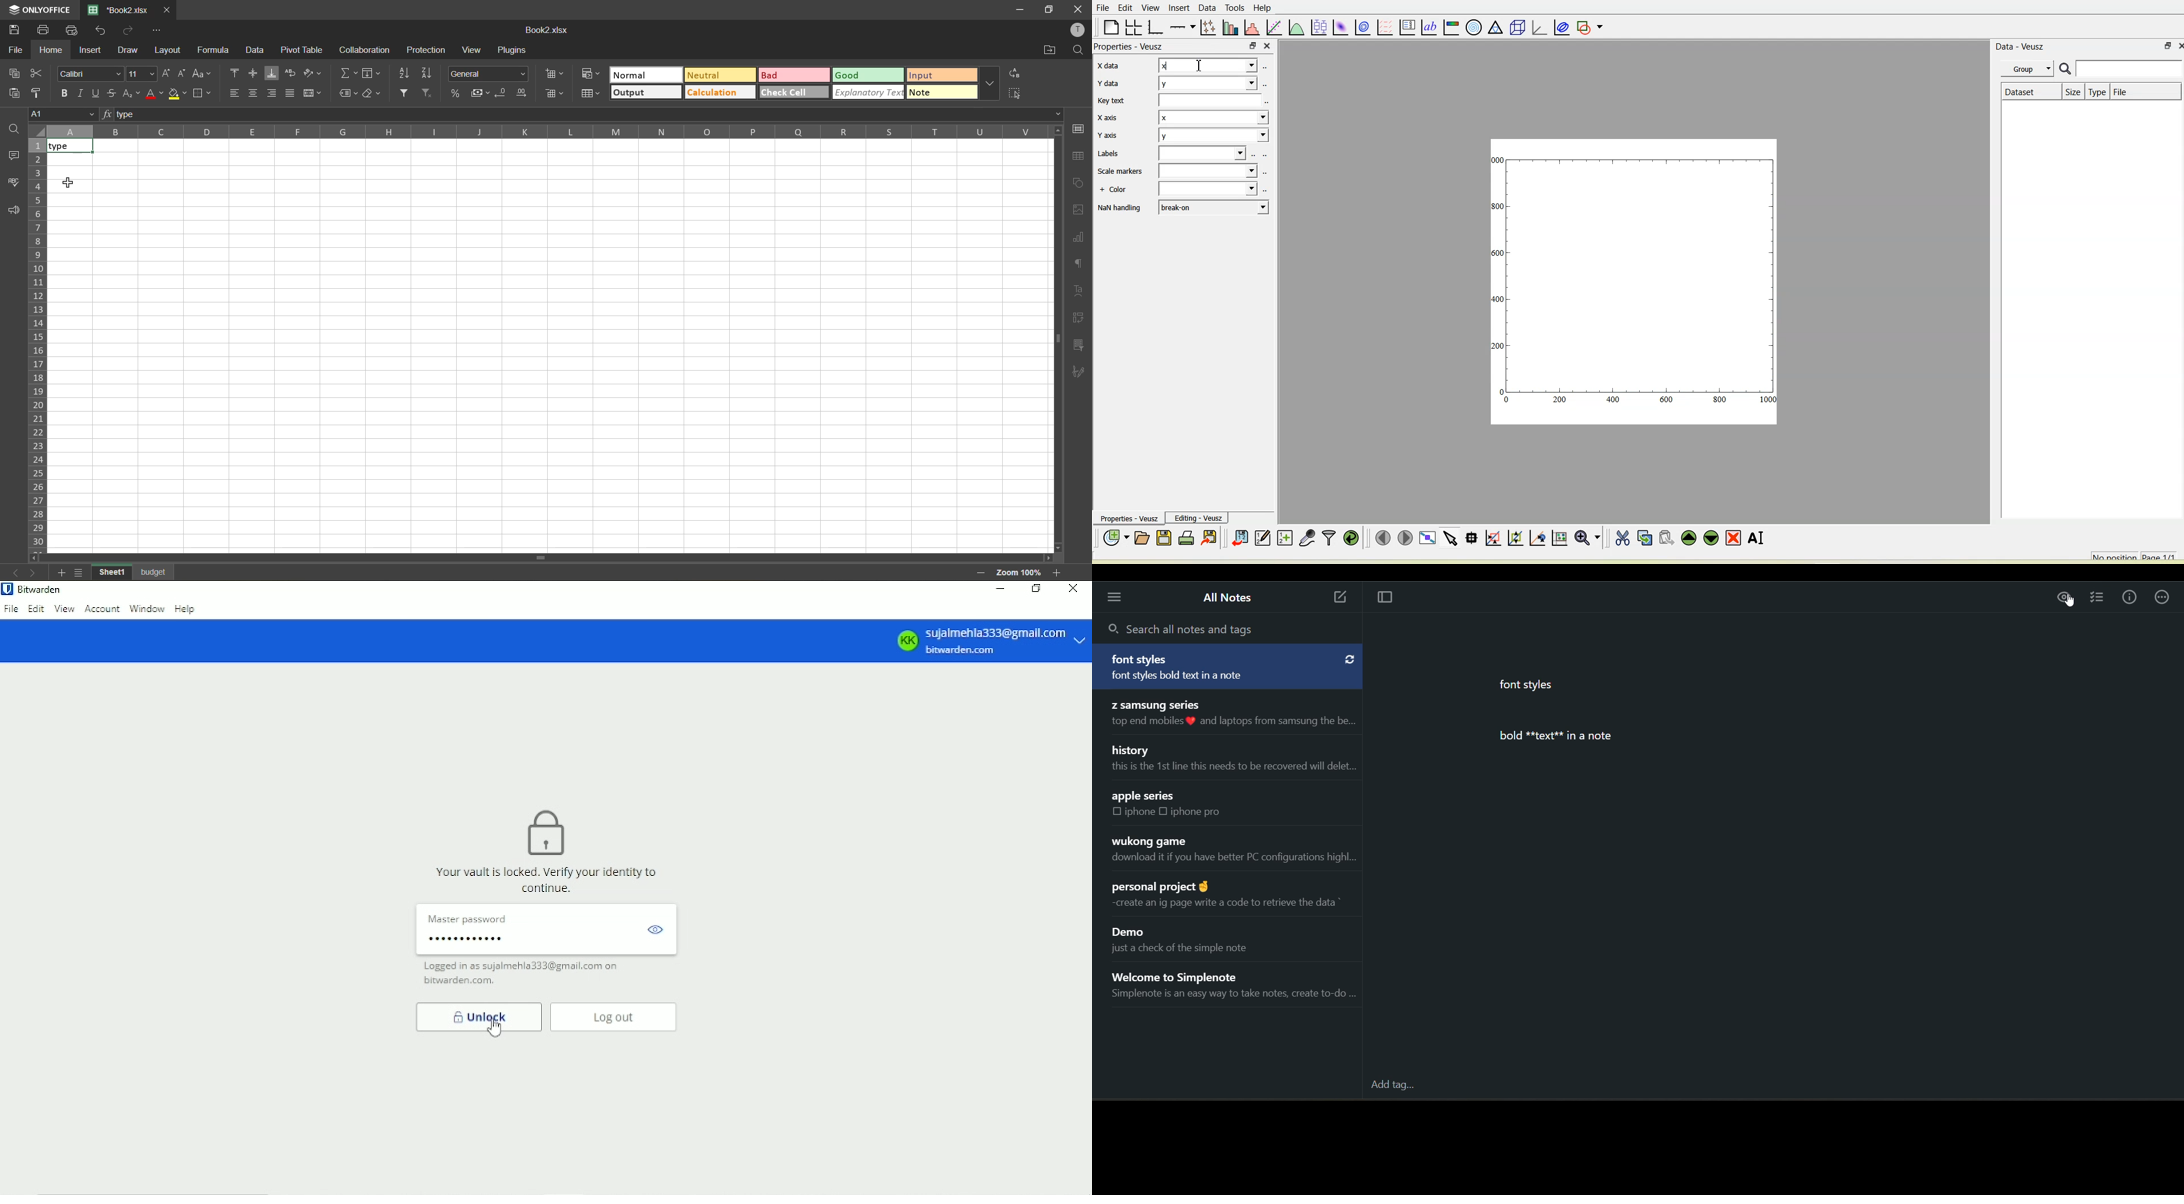 The width and height of the screenshot is (2184, 1204). What do you see at coordinates (133, 92) in the screenshot?
I see `sub/superscript` at bounding box center [133, 92].